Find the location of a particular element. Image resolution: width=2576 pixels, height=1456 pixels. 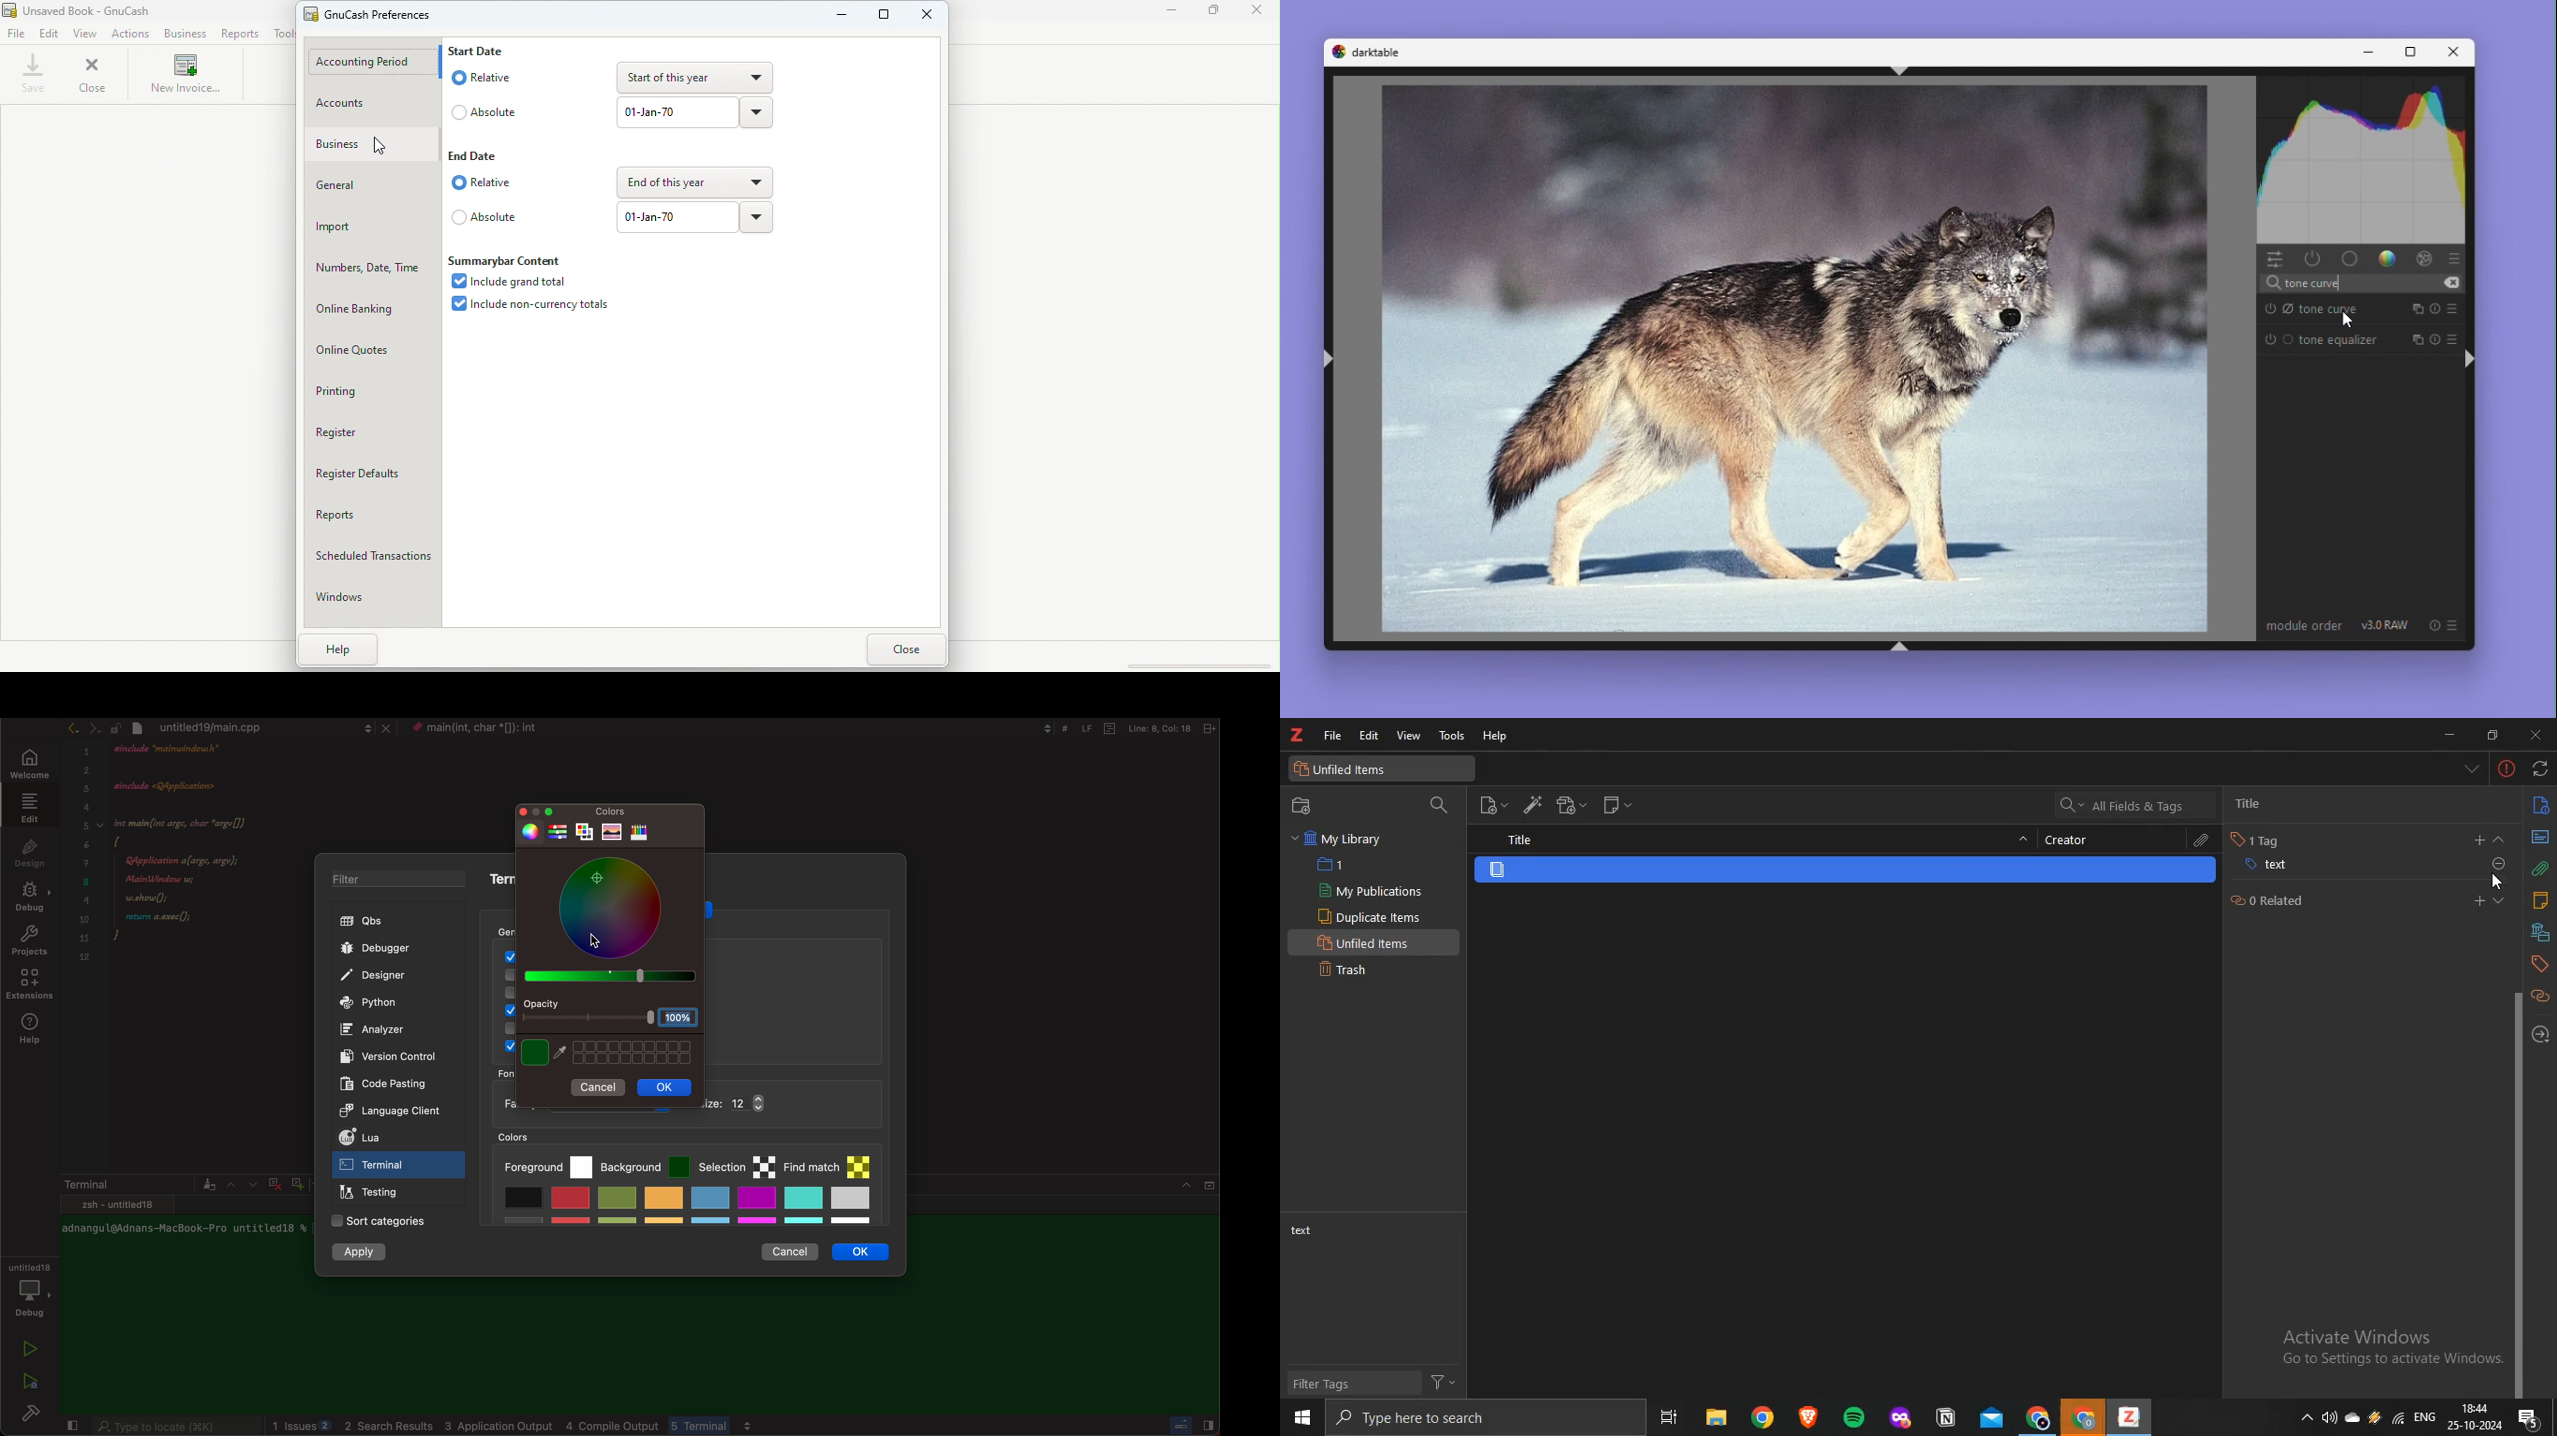

spotify is located at coordinates (1854, 1415).